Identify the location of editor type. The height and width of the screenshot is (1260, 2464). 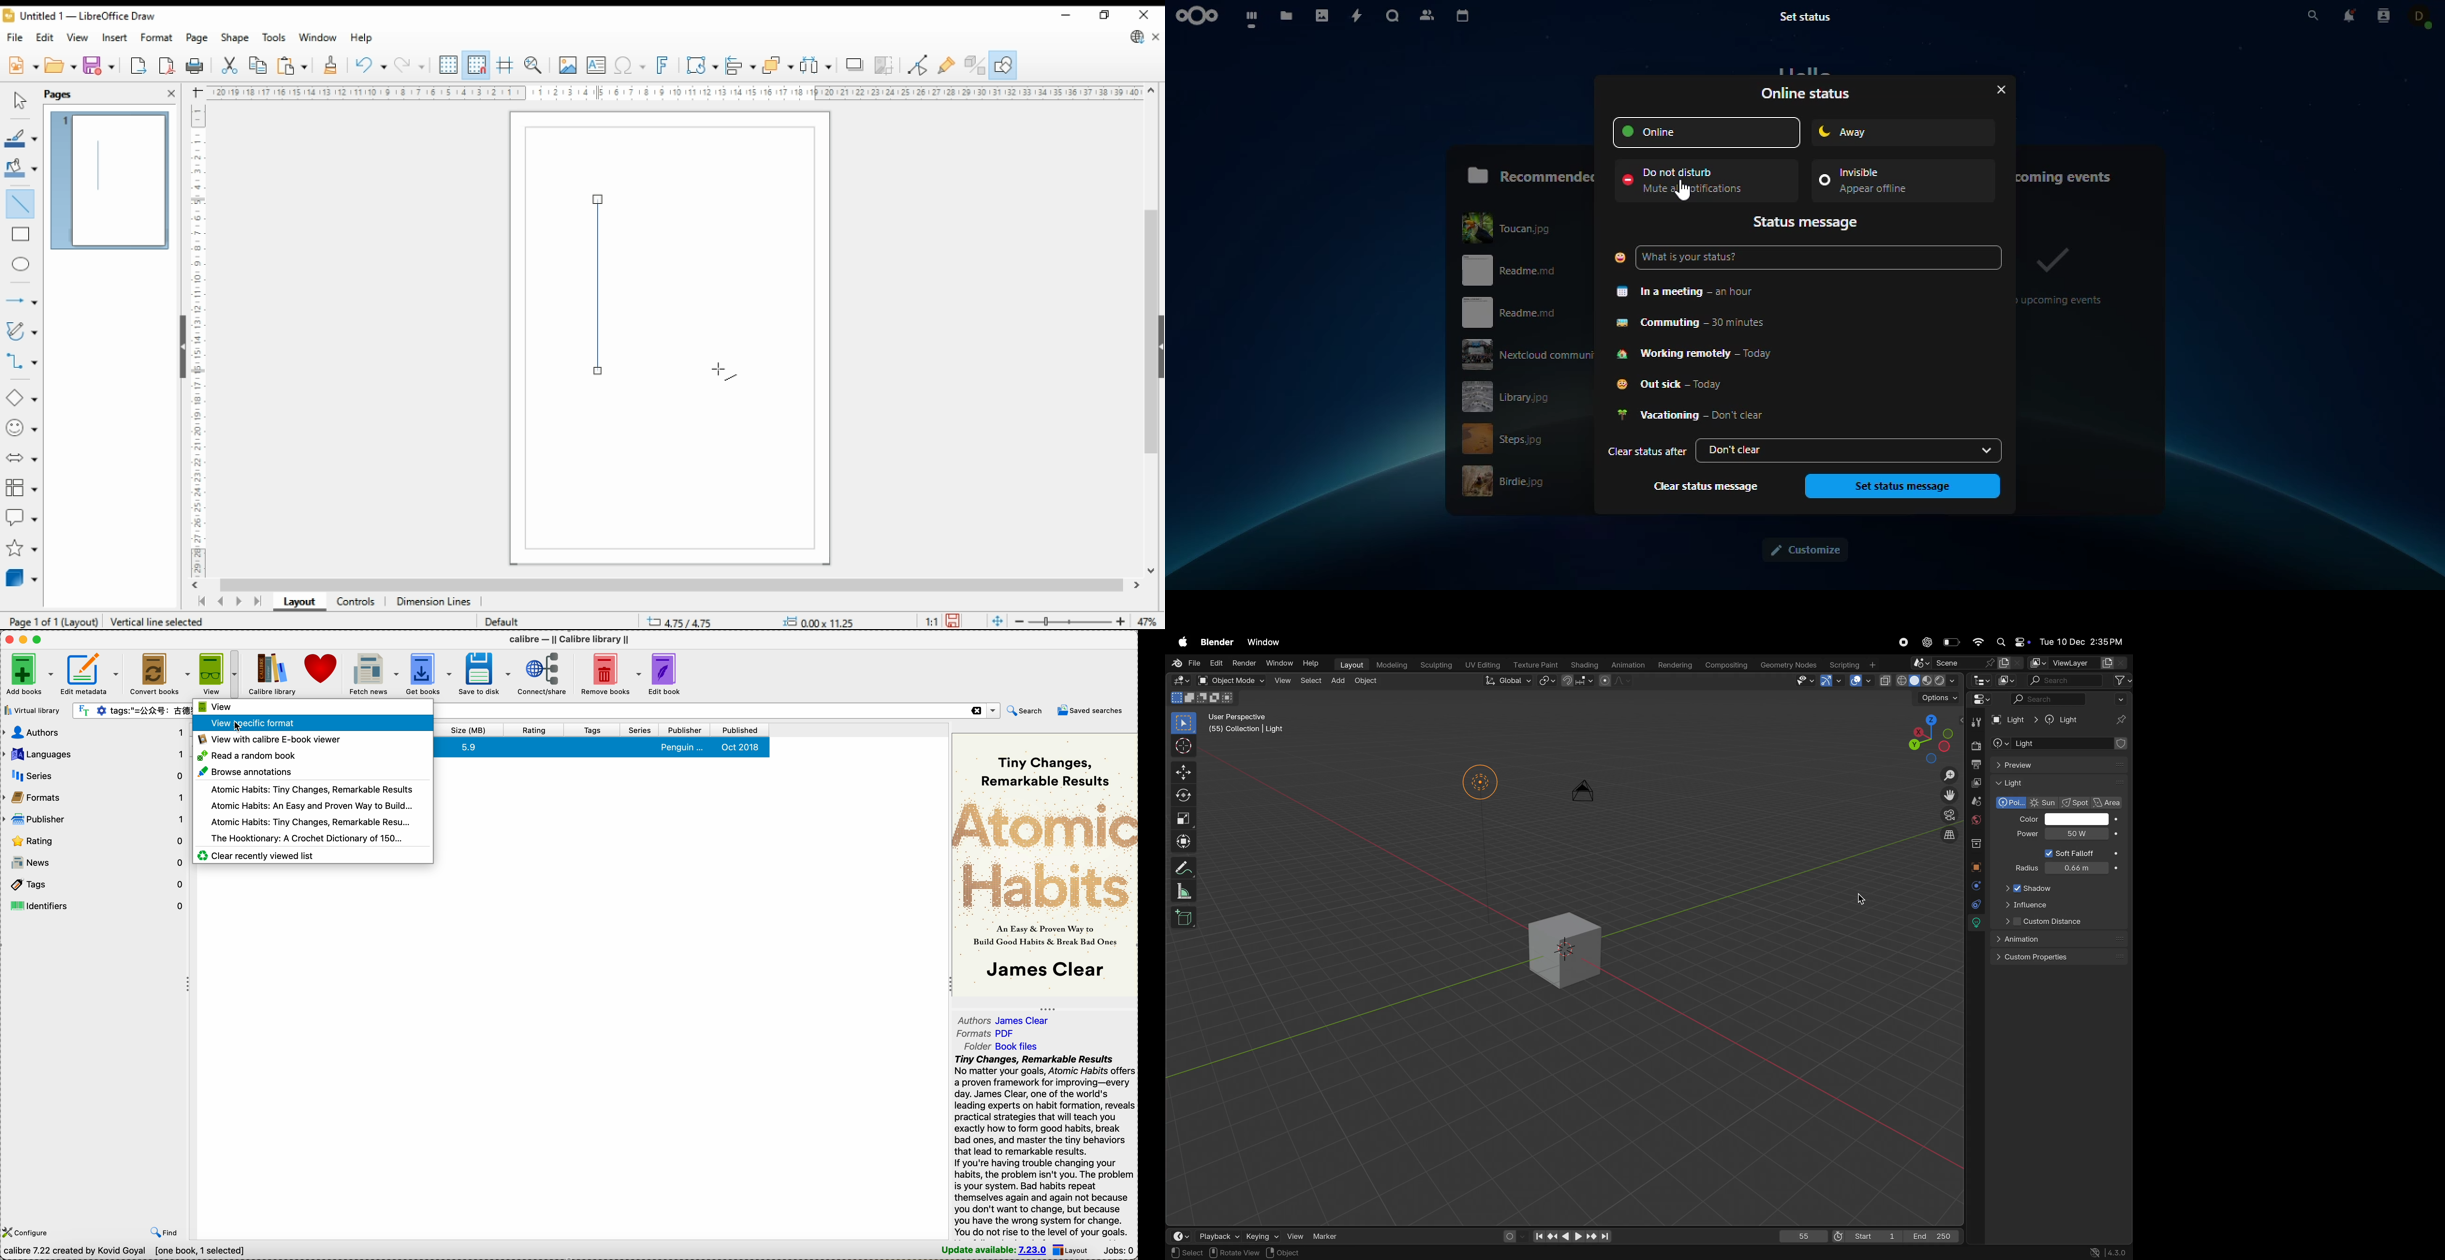
(1981, 680).